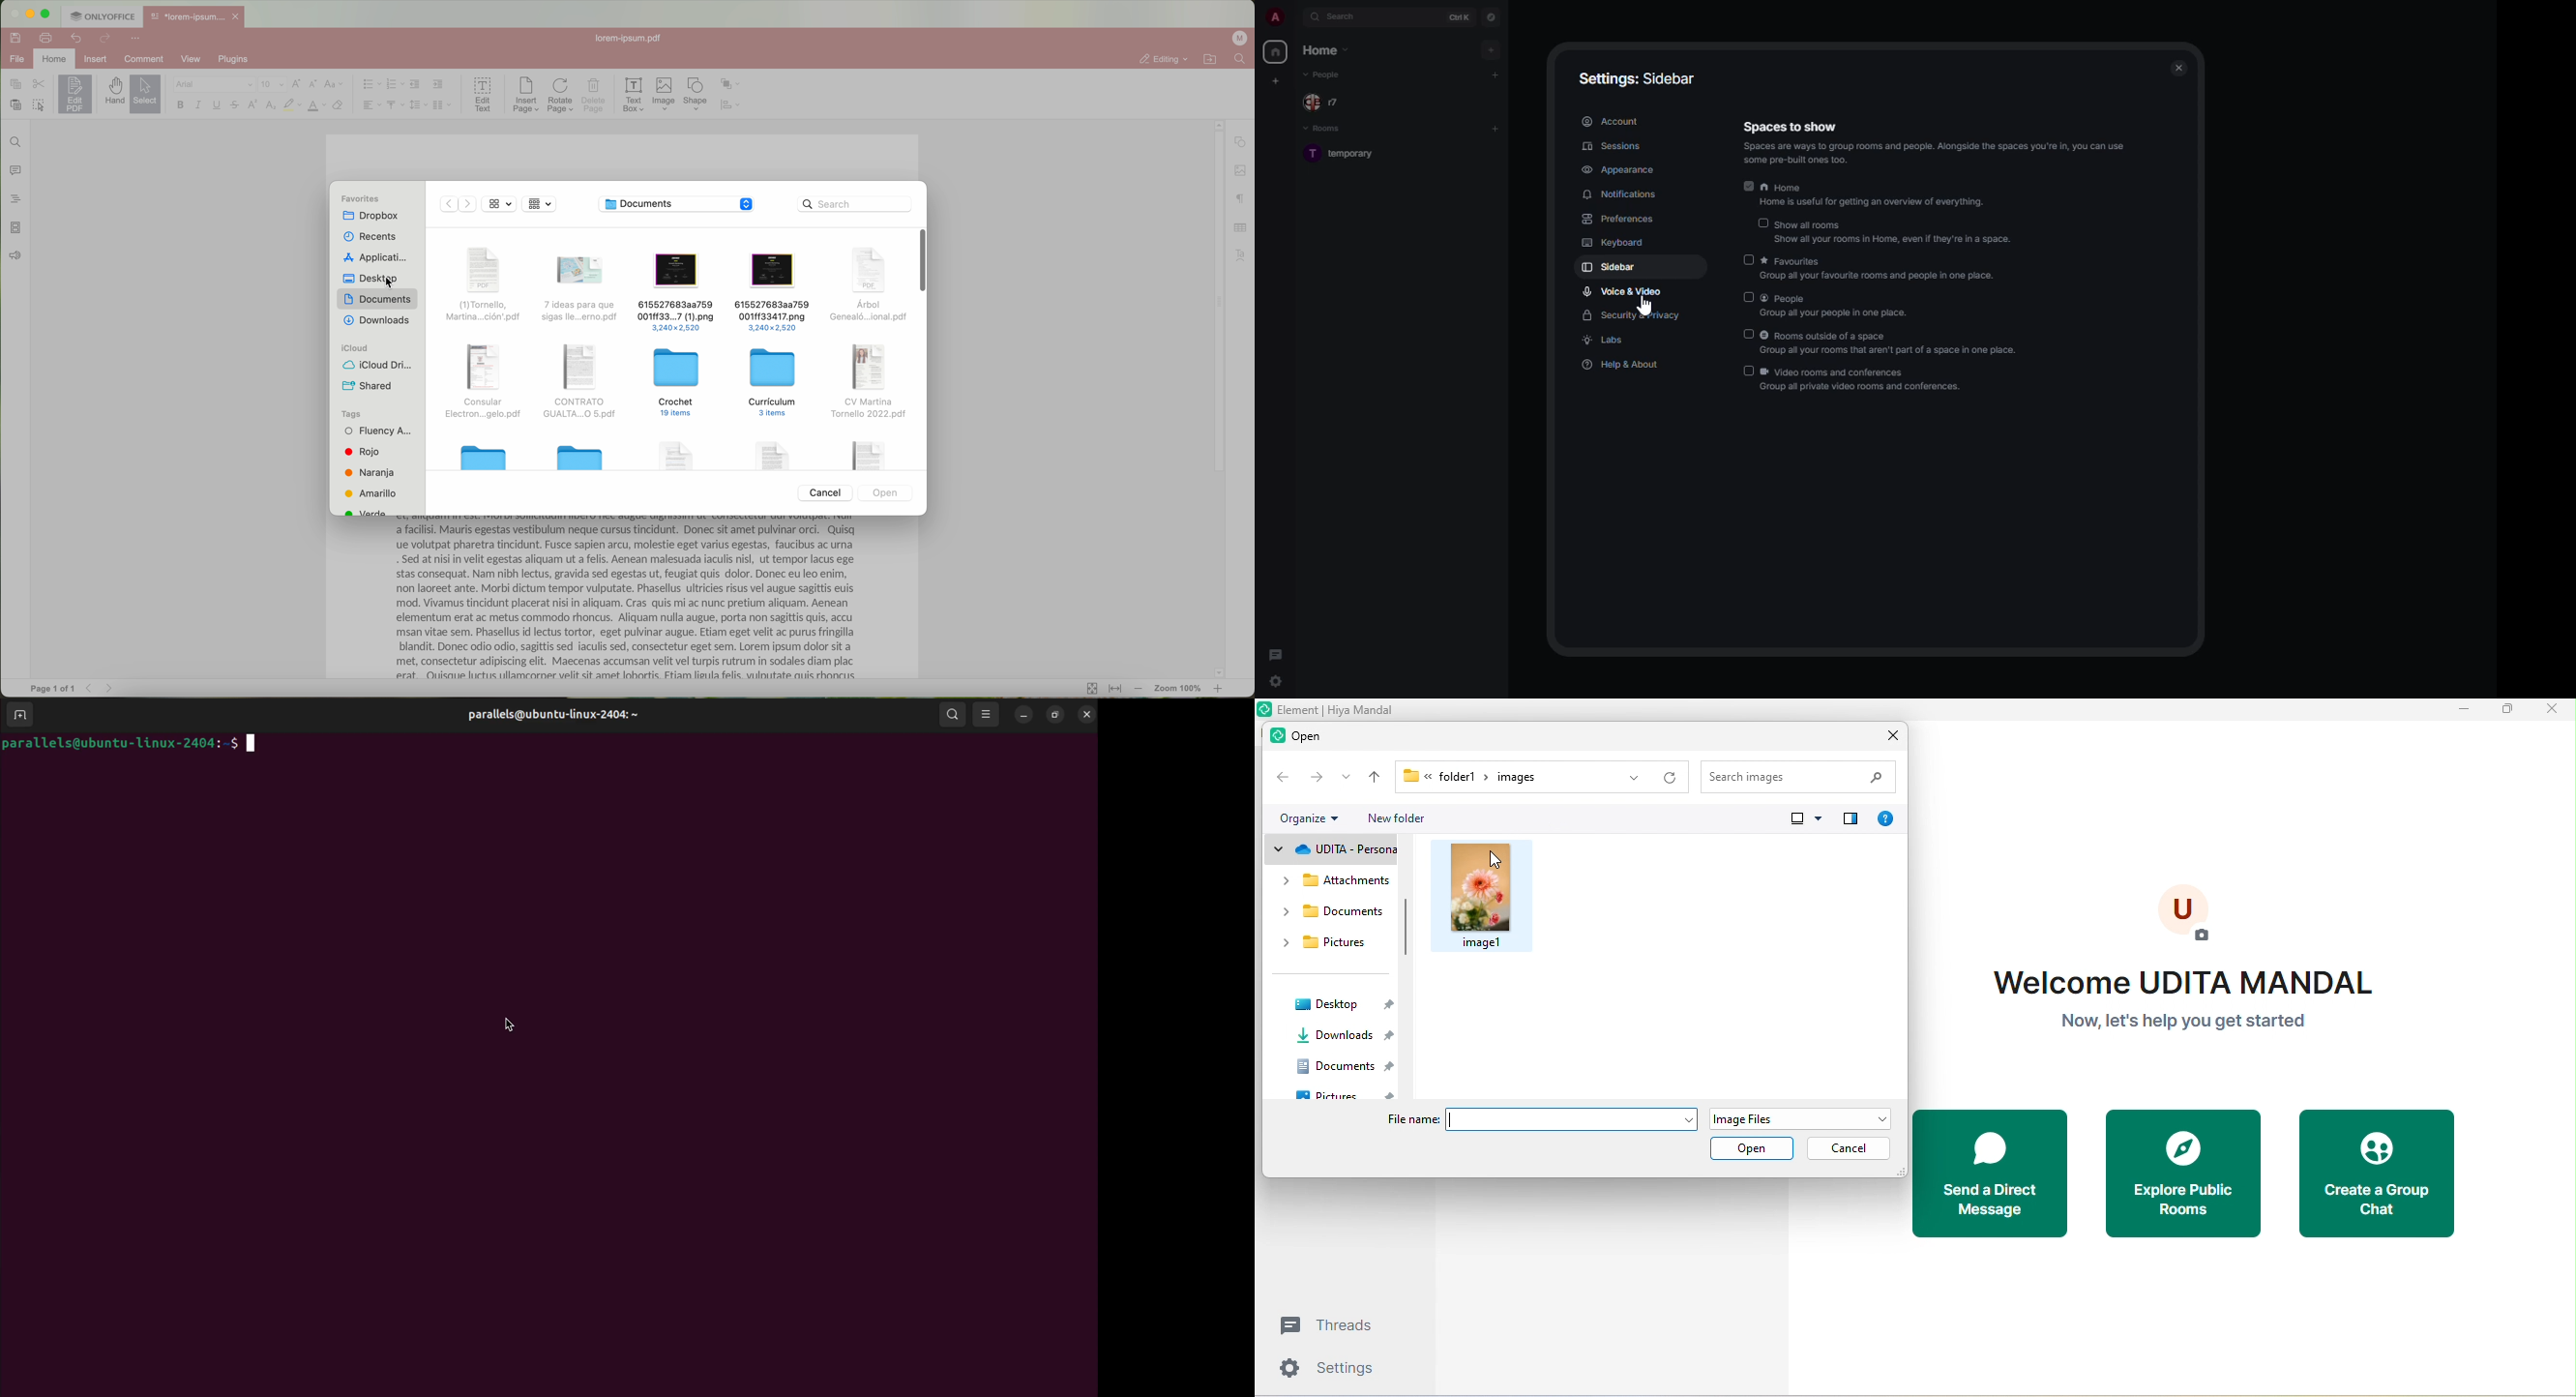  What do you see at coordinates (1493, 16) in the screenshot?
I see `navigator` at bounding box center [1493, 16].